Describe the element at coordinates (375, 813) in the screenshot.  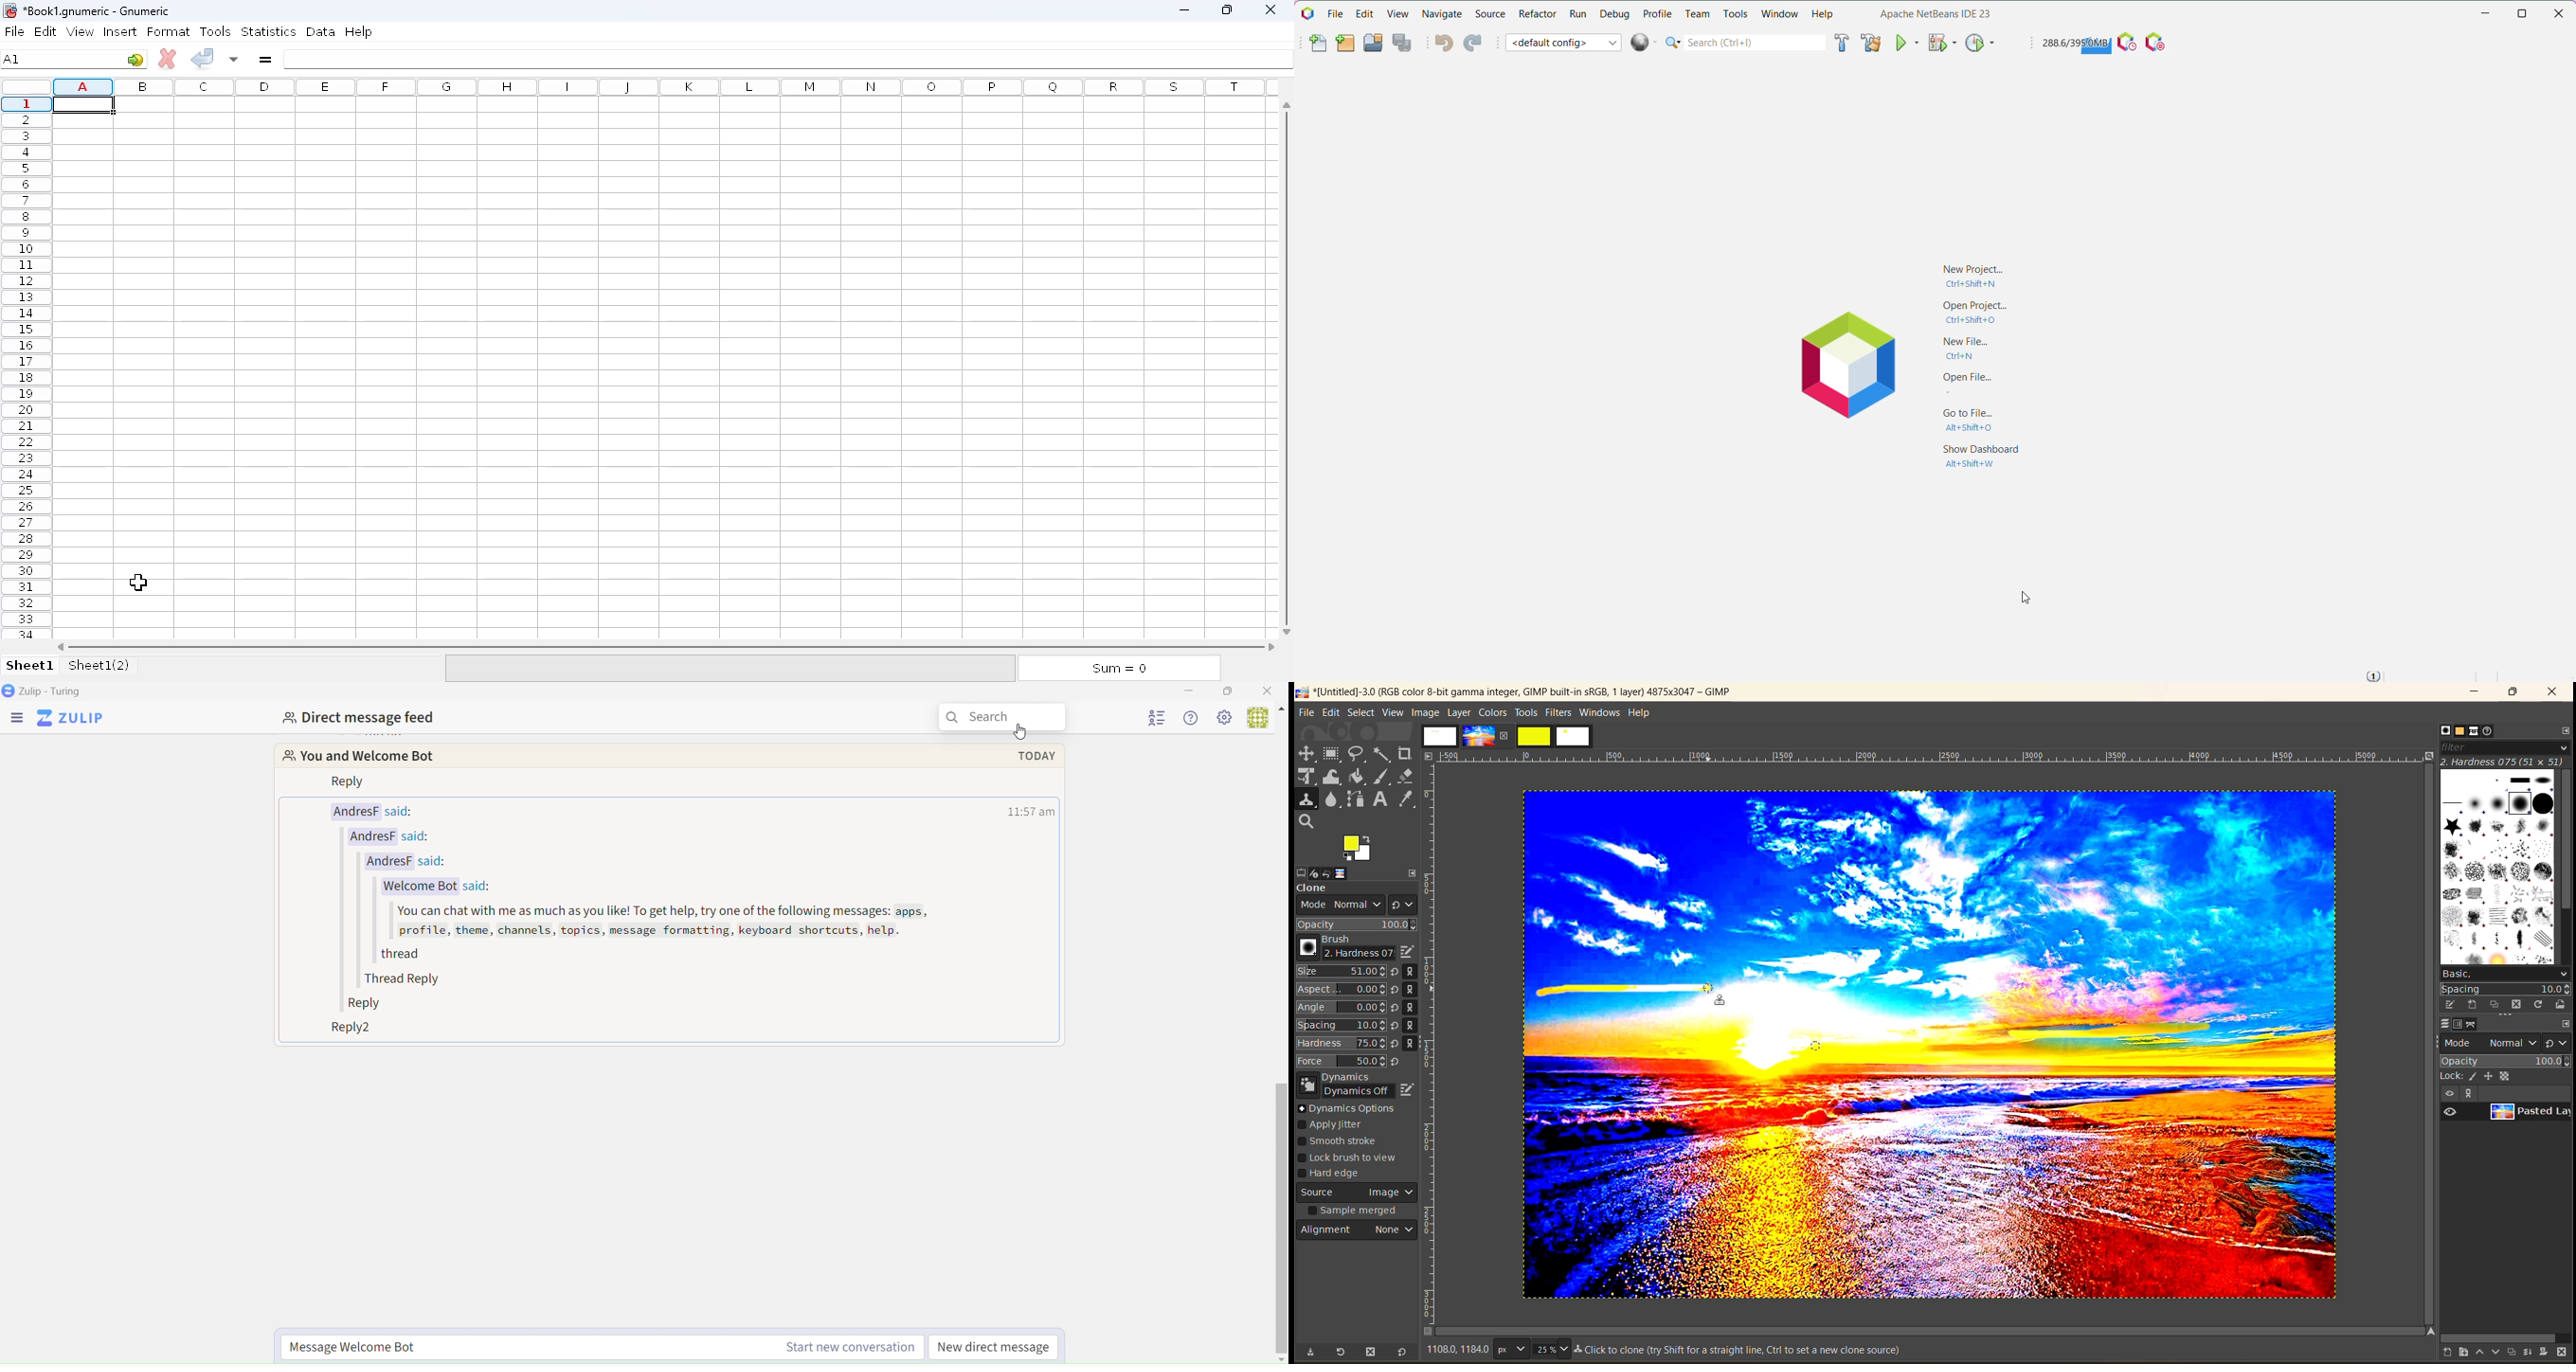
I see `AndresF said:` at that location.